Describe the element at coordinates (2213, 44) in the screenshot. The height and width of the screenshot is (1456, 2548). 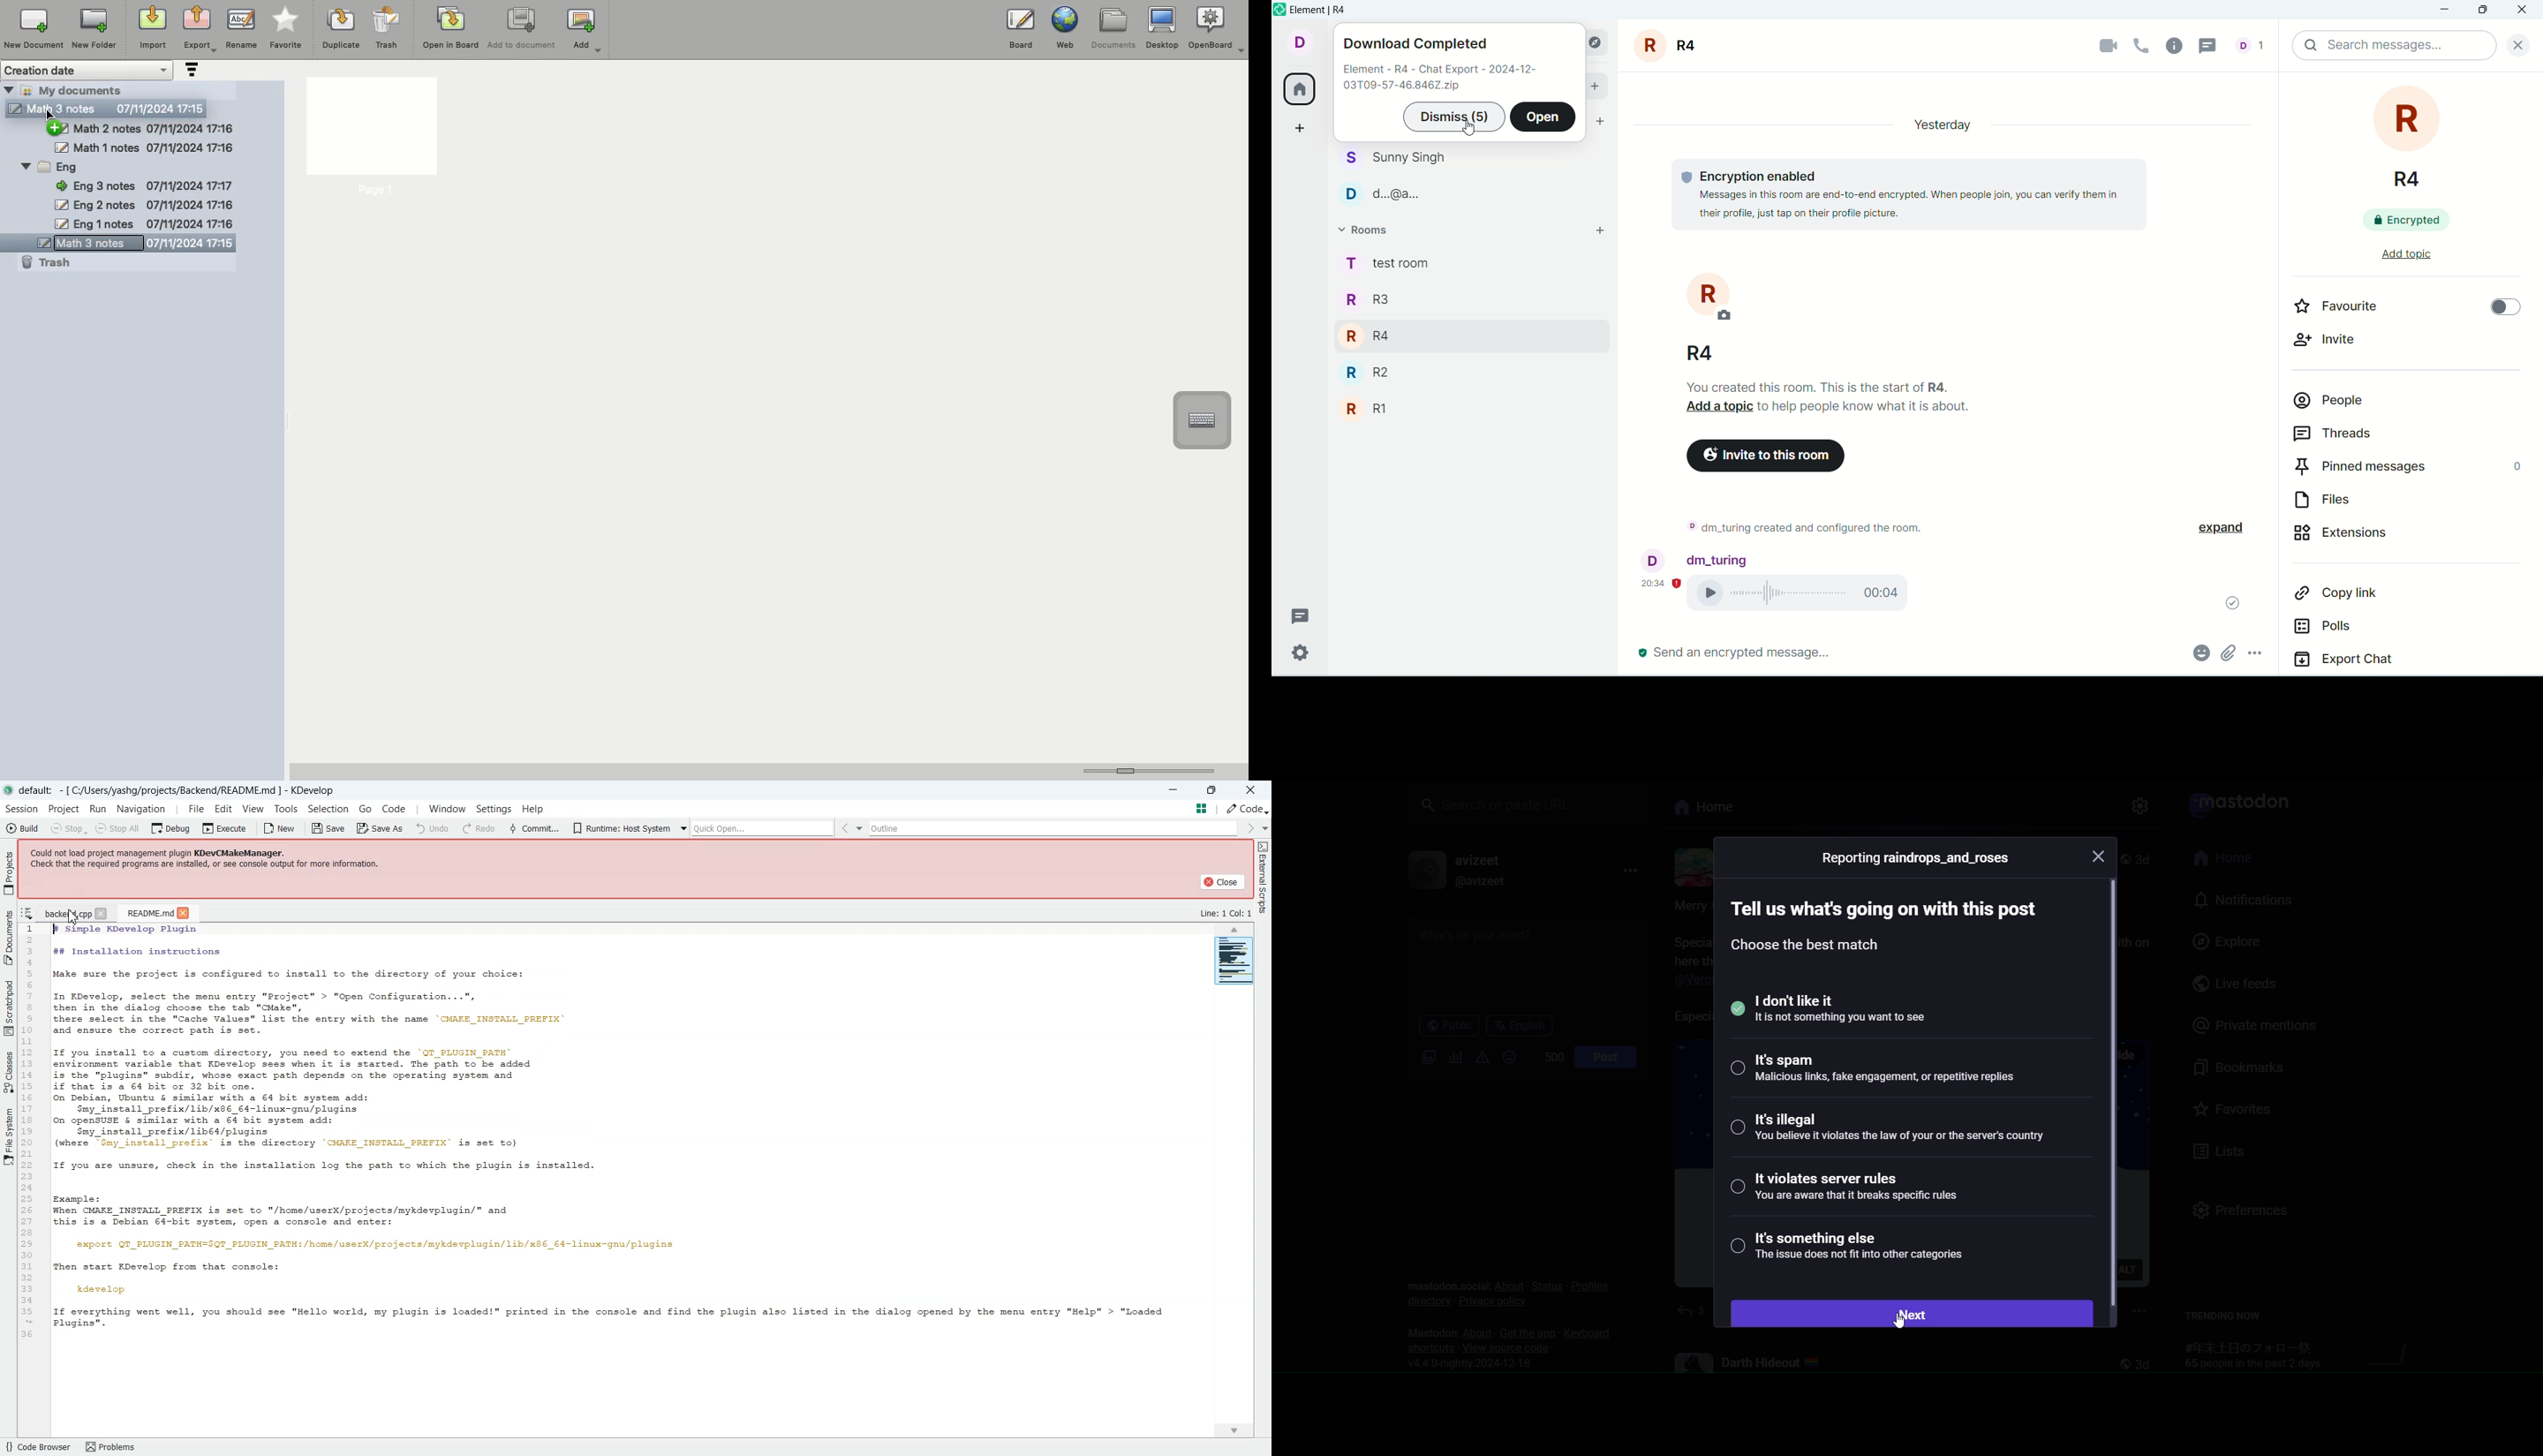
I see `threads` at that location.